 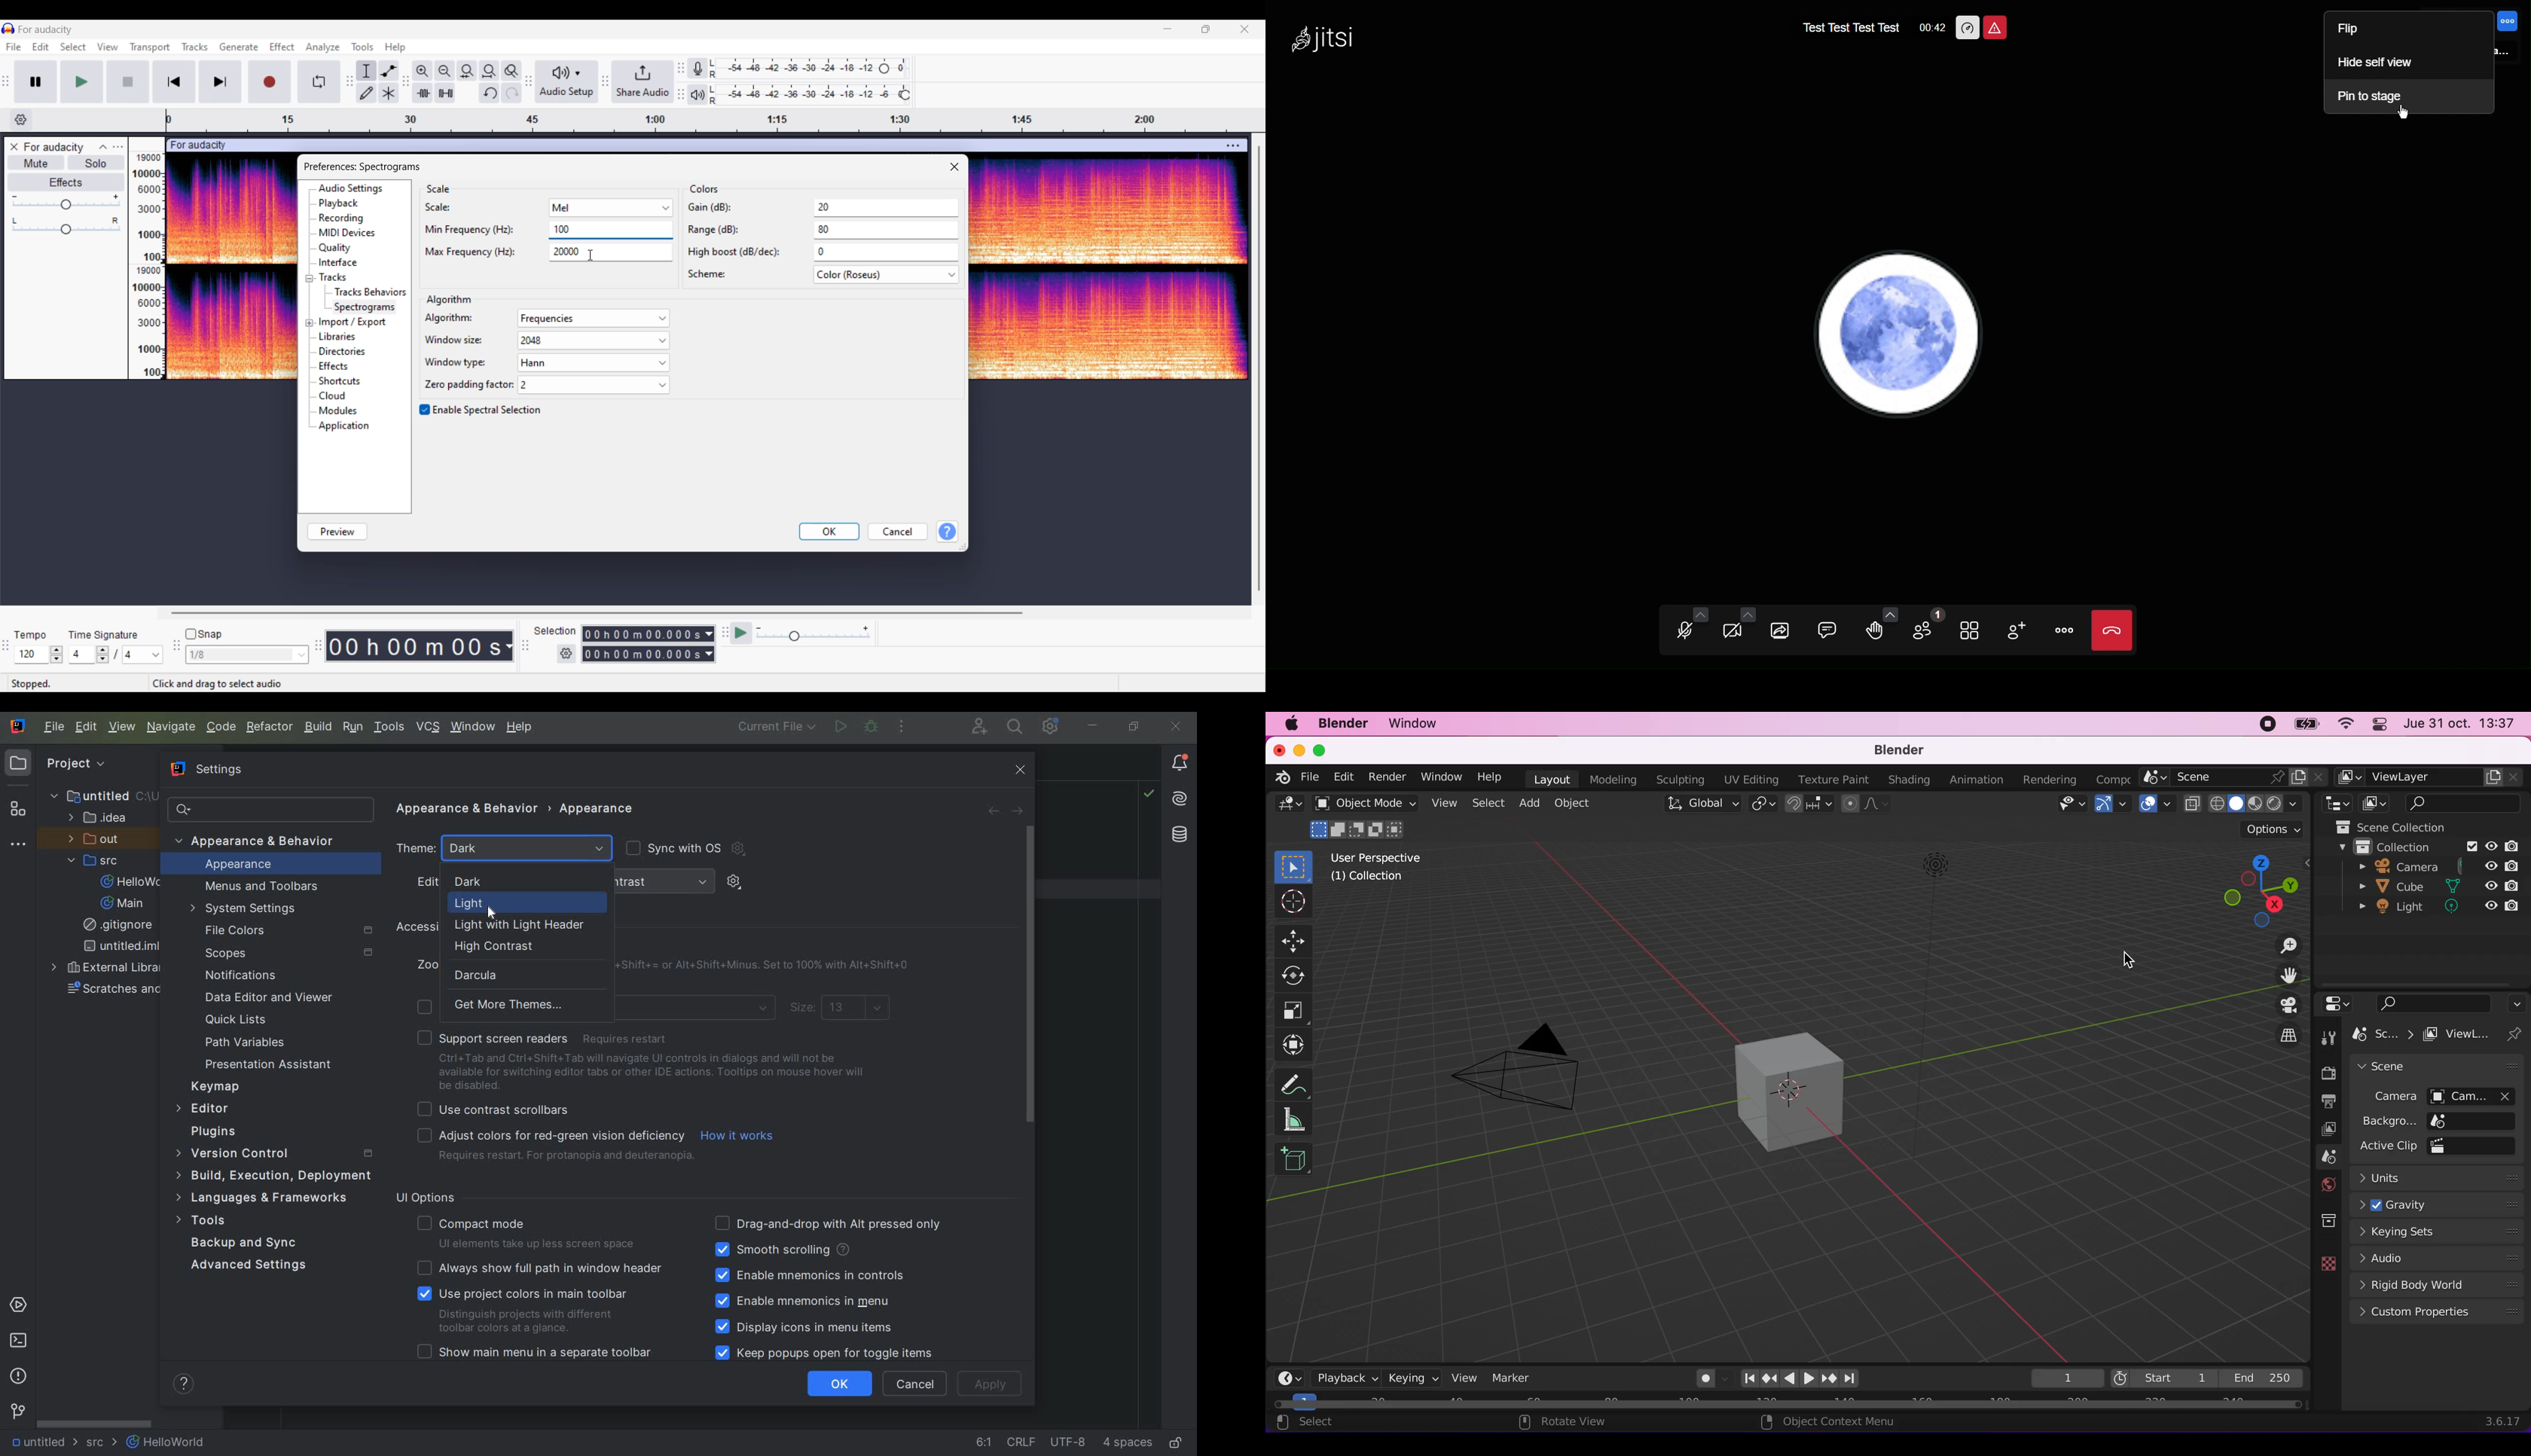 What do you see at coordinates (2435, 907) in the screenshot?
I see `light` at bounding box center [2435, 907].